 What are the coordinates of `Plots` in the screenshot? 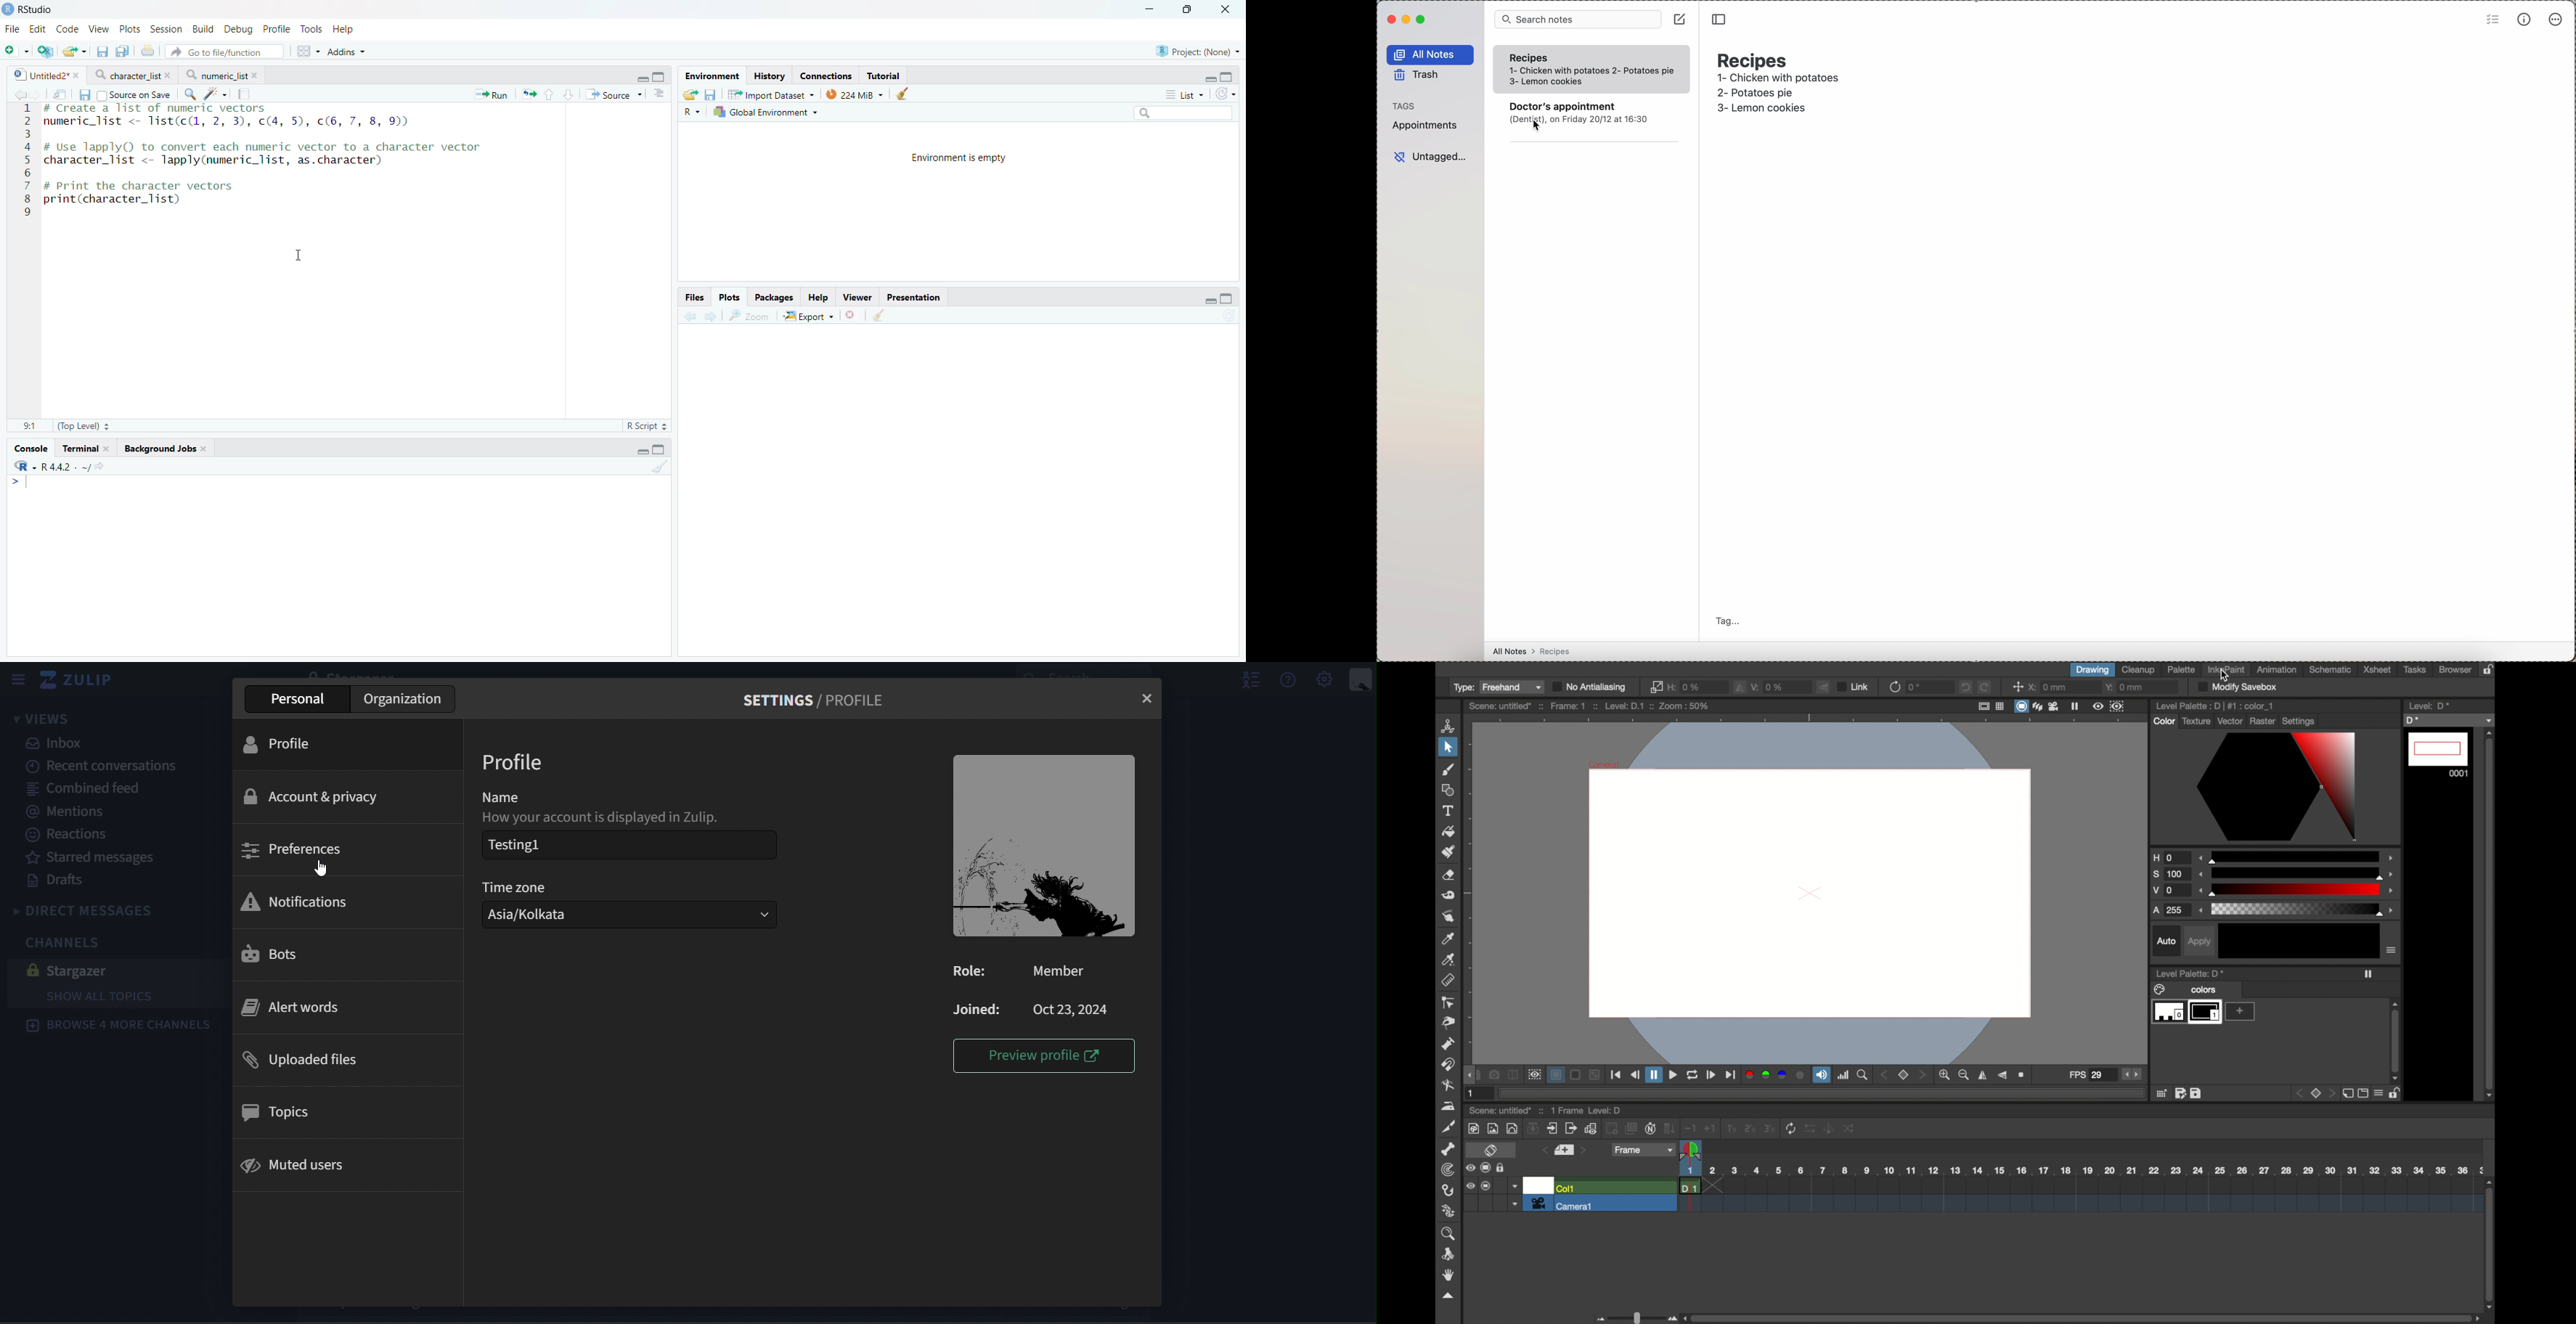 It's located at (731, 295).